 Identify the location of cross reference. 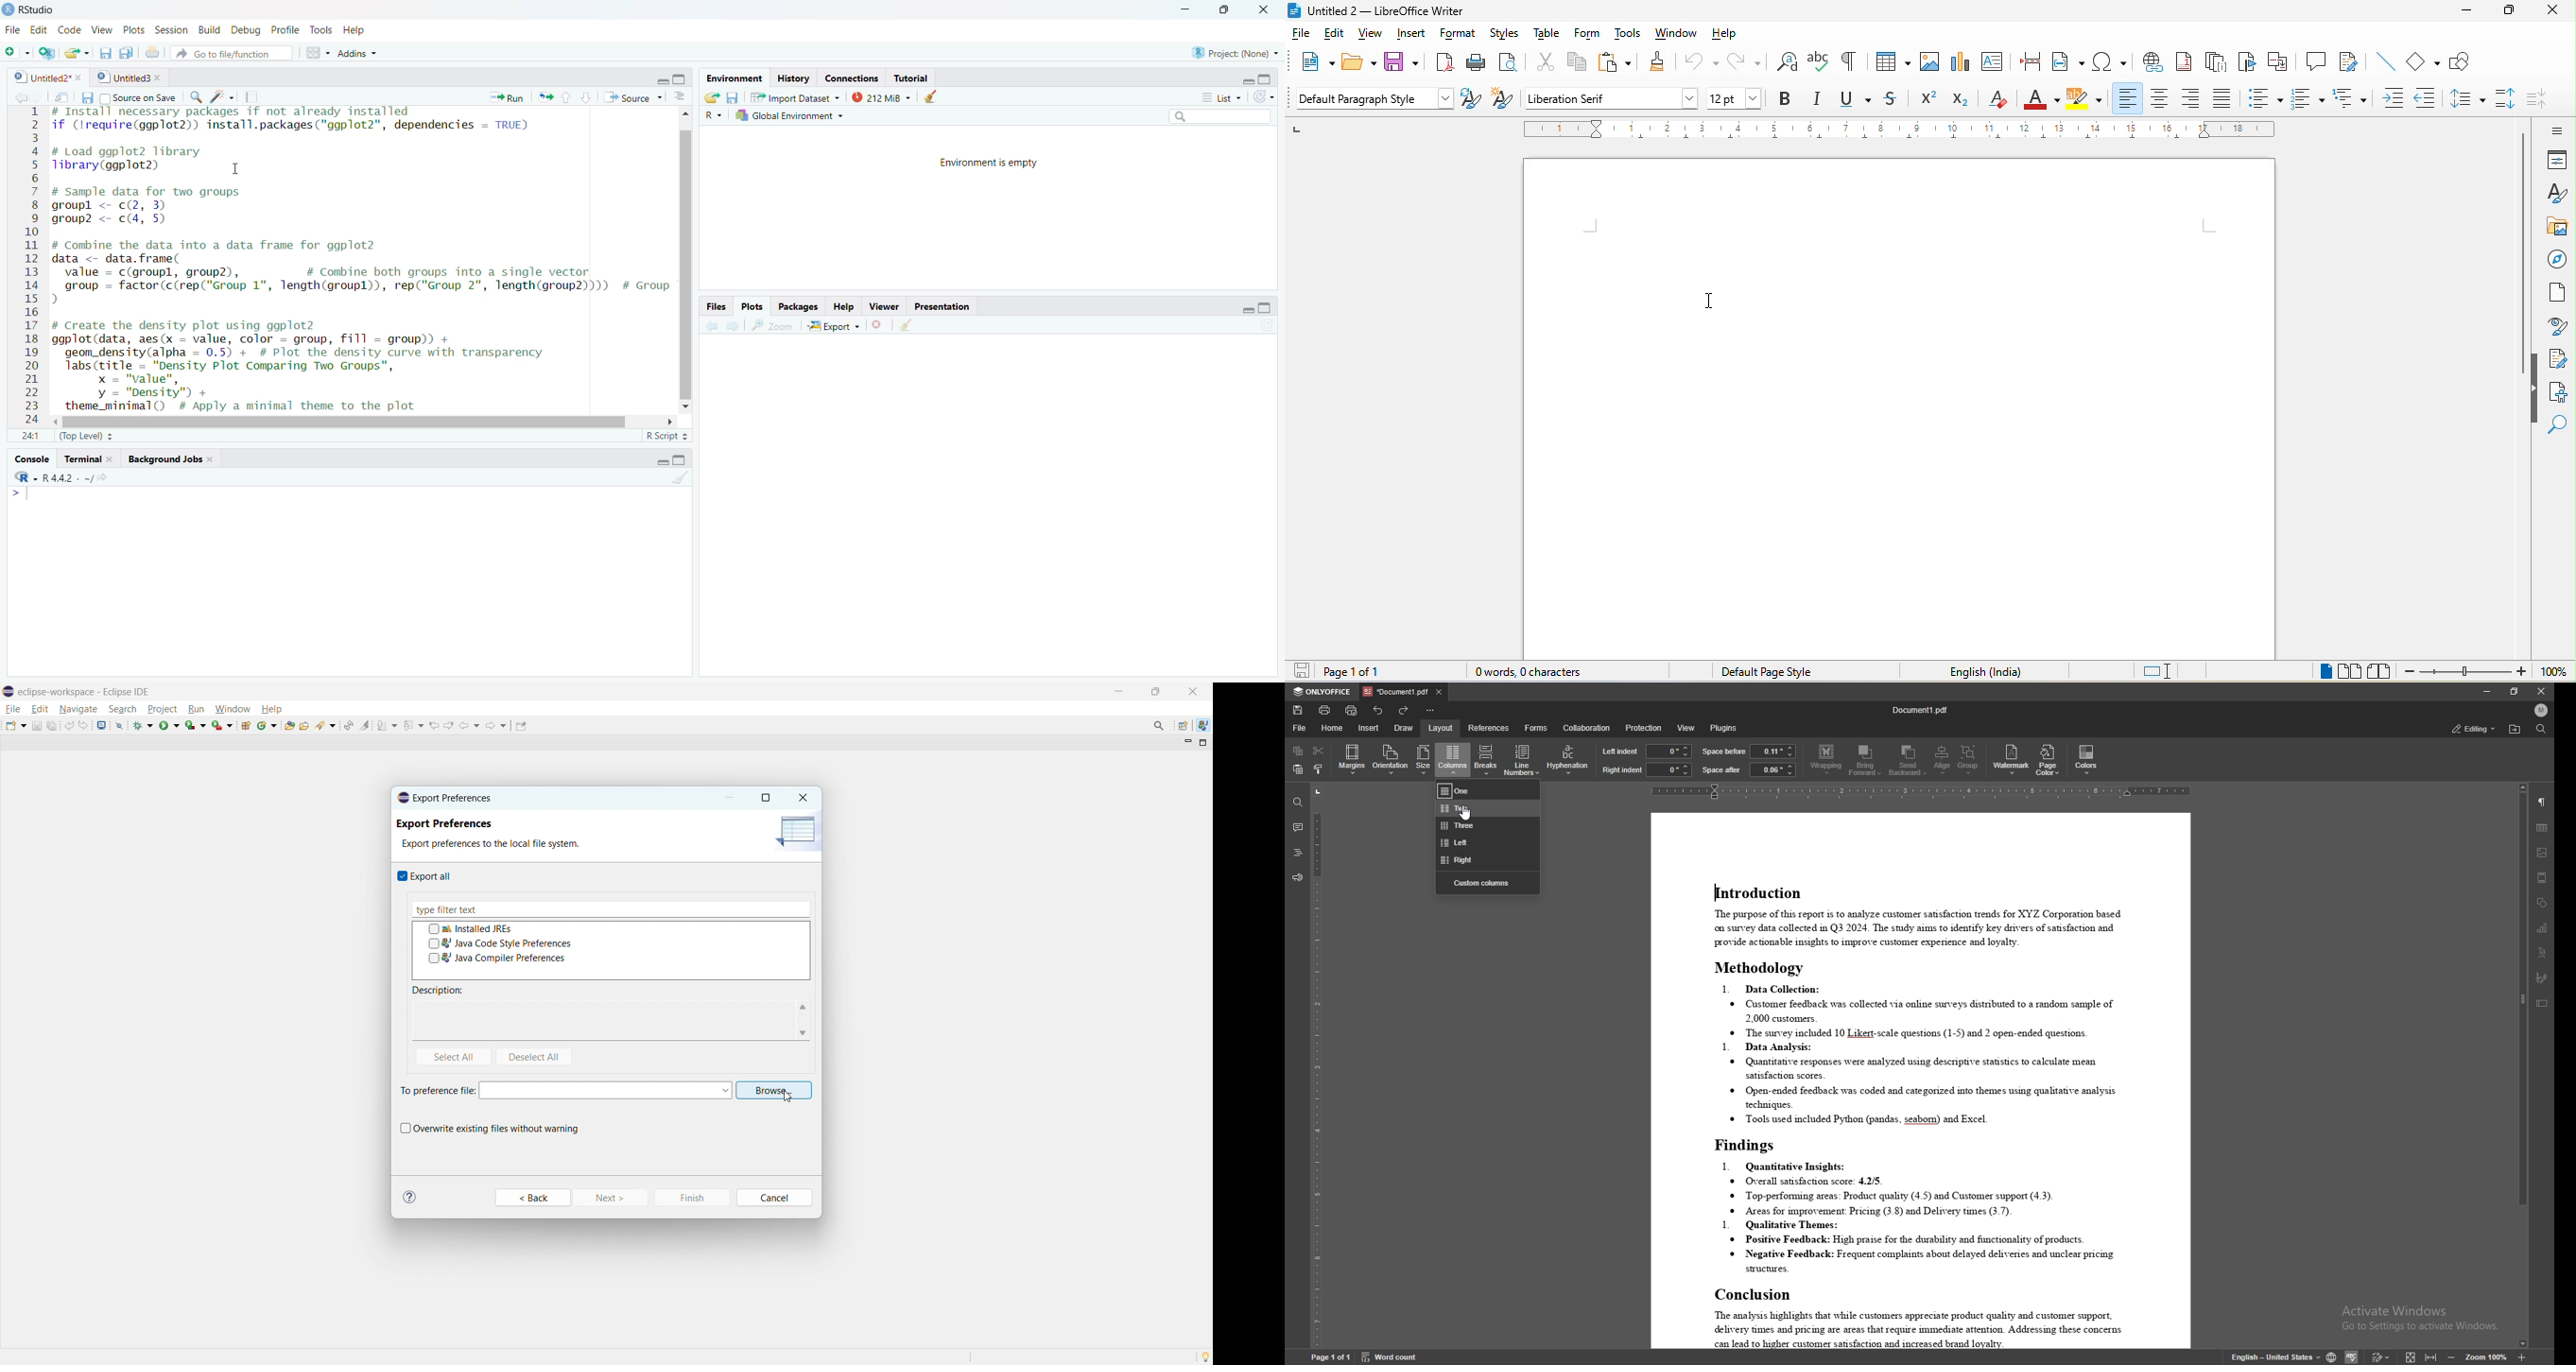
(2278, 64).